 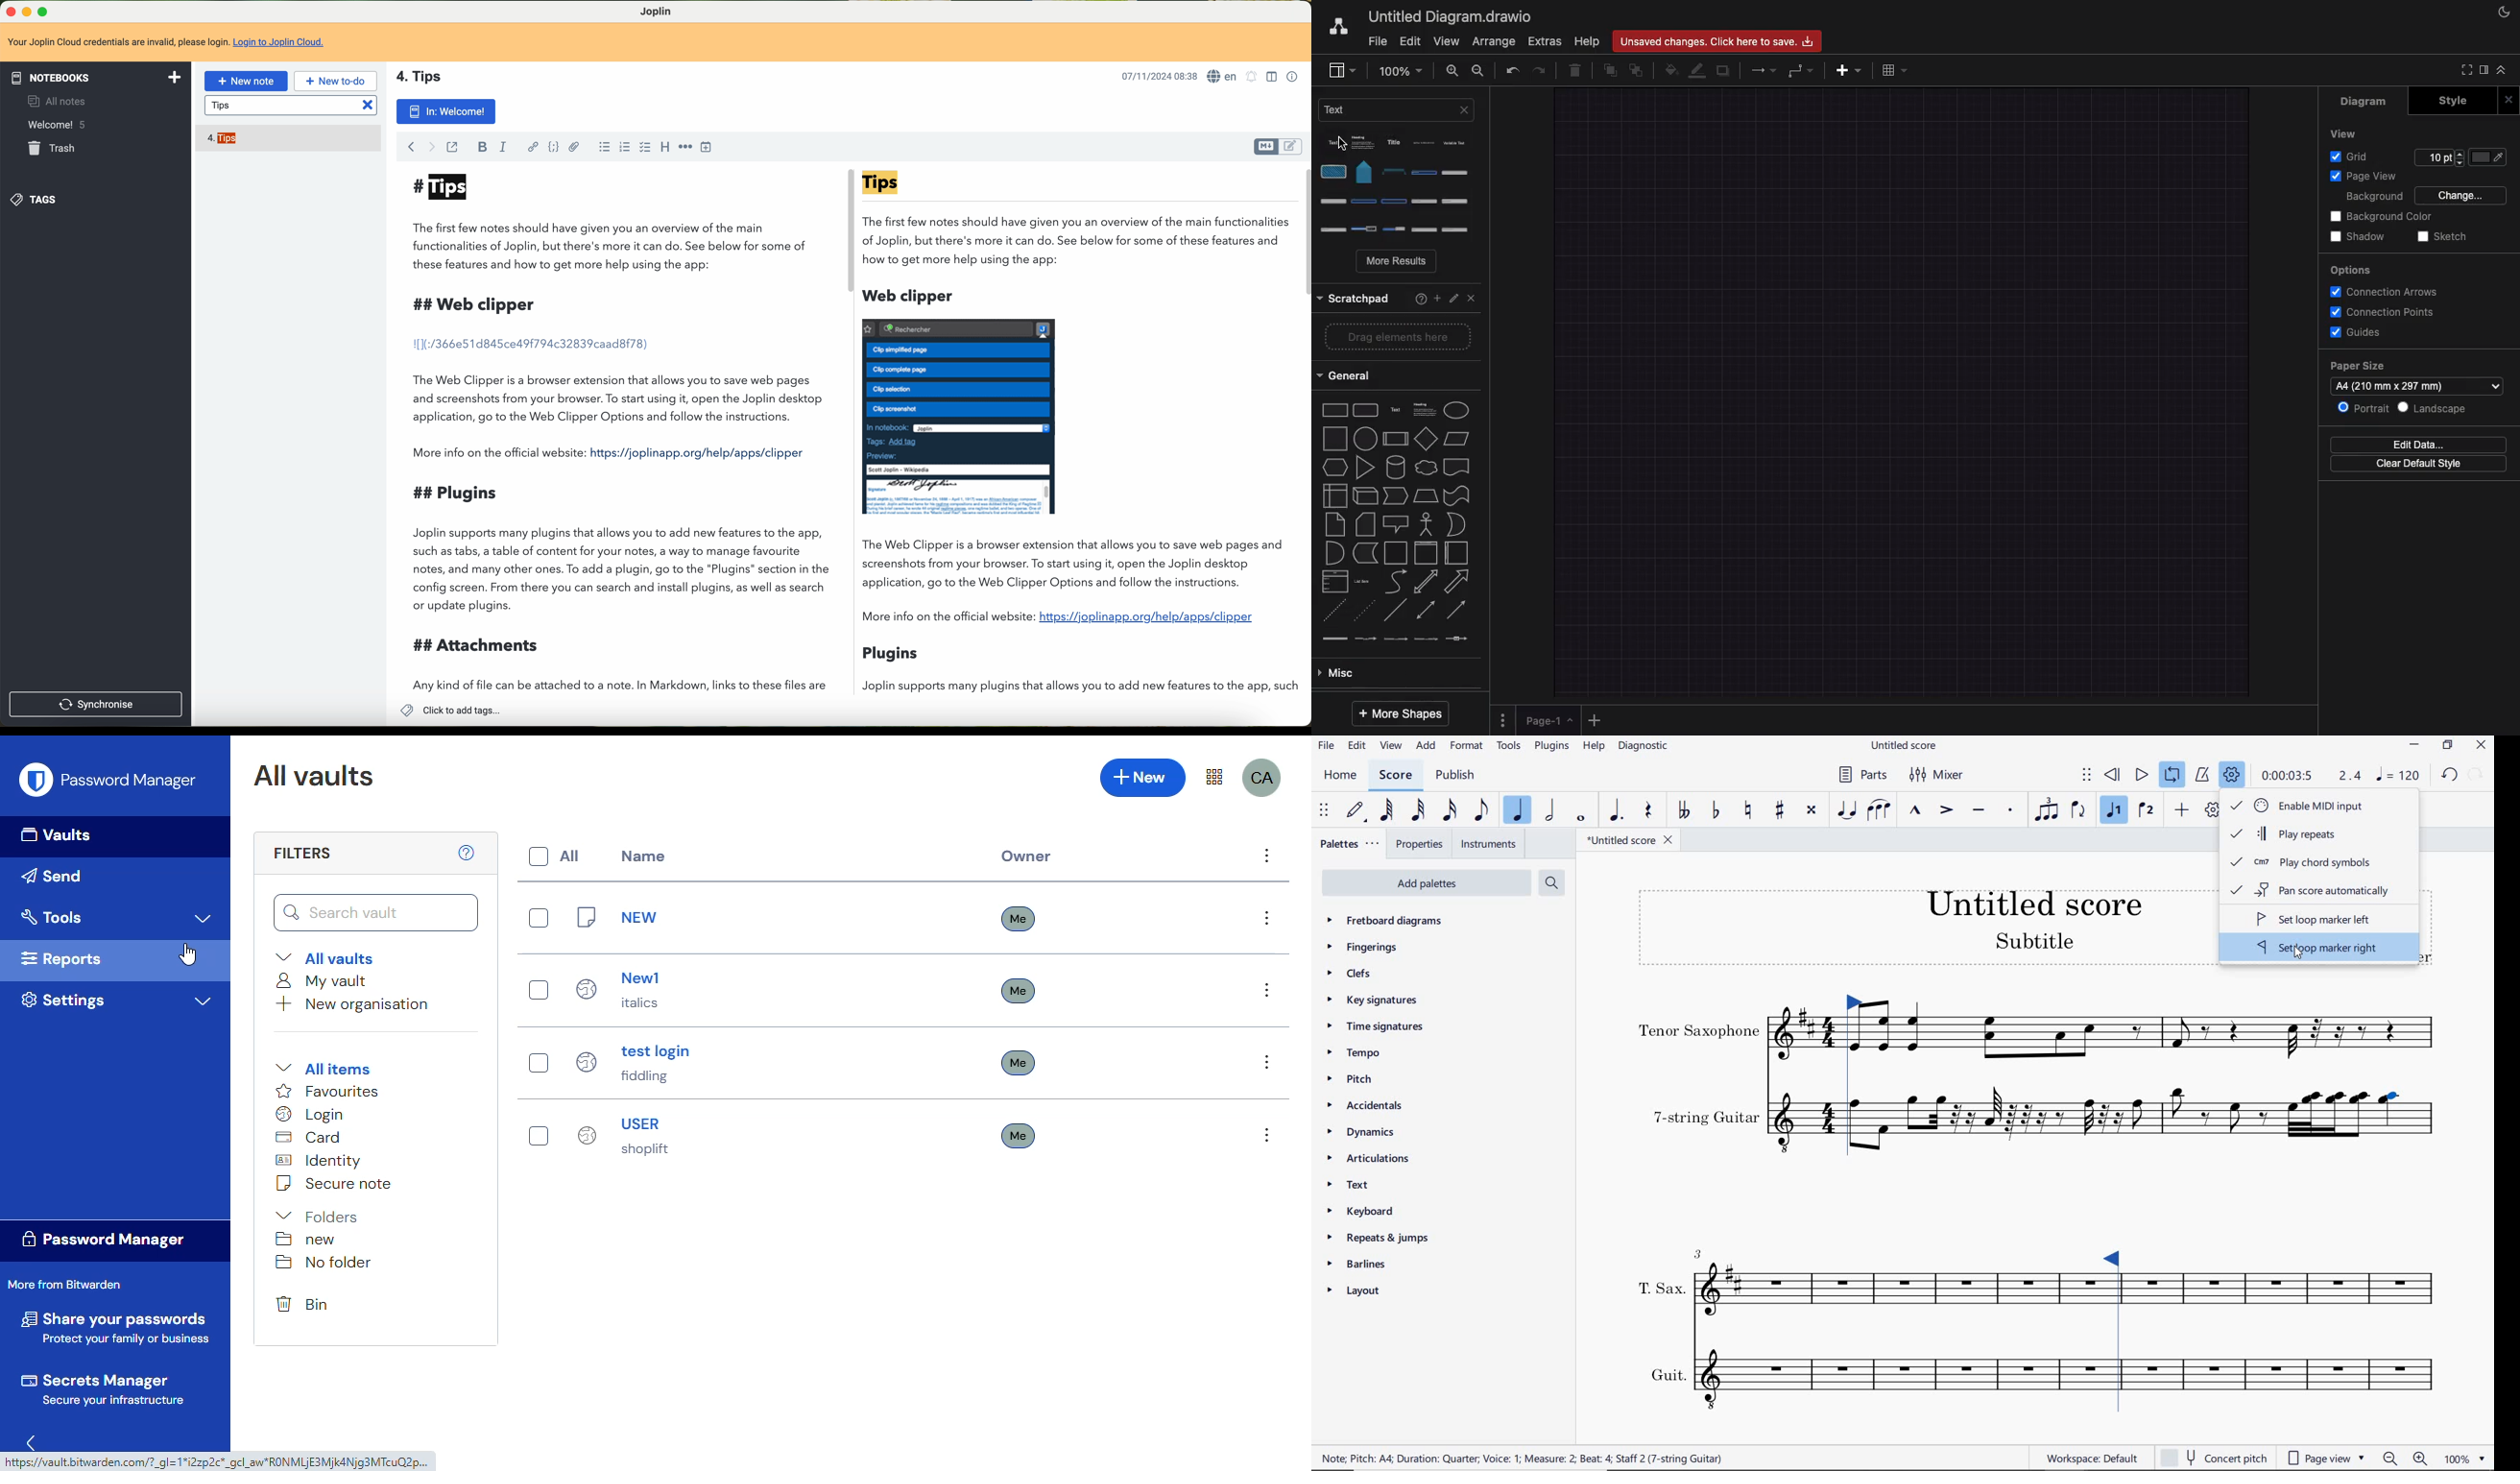 What do you see at coordinates (540, 1063) in the screenshot?
I see `checkbox` at bounding box center [540, 1063].